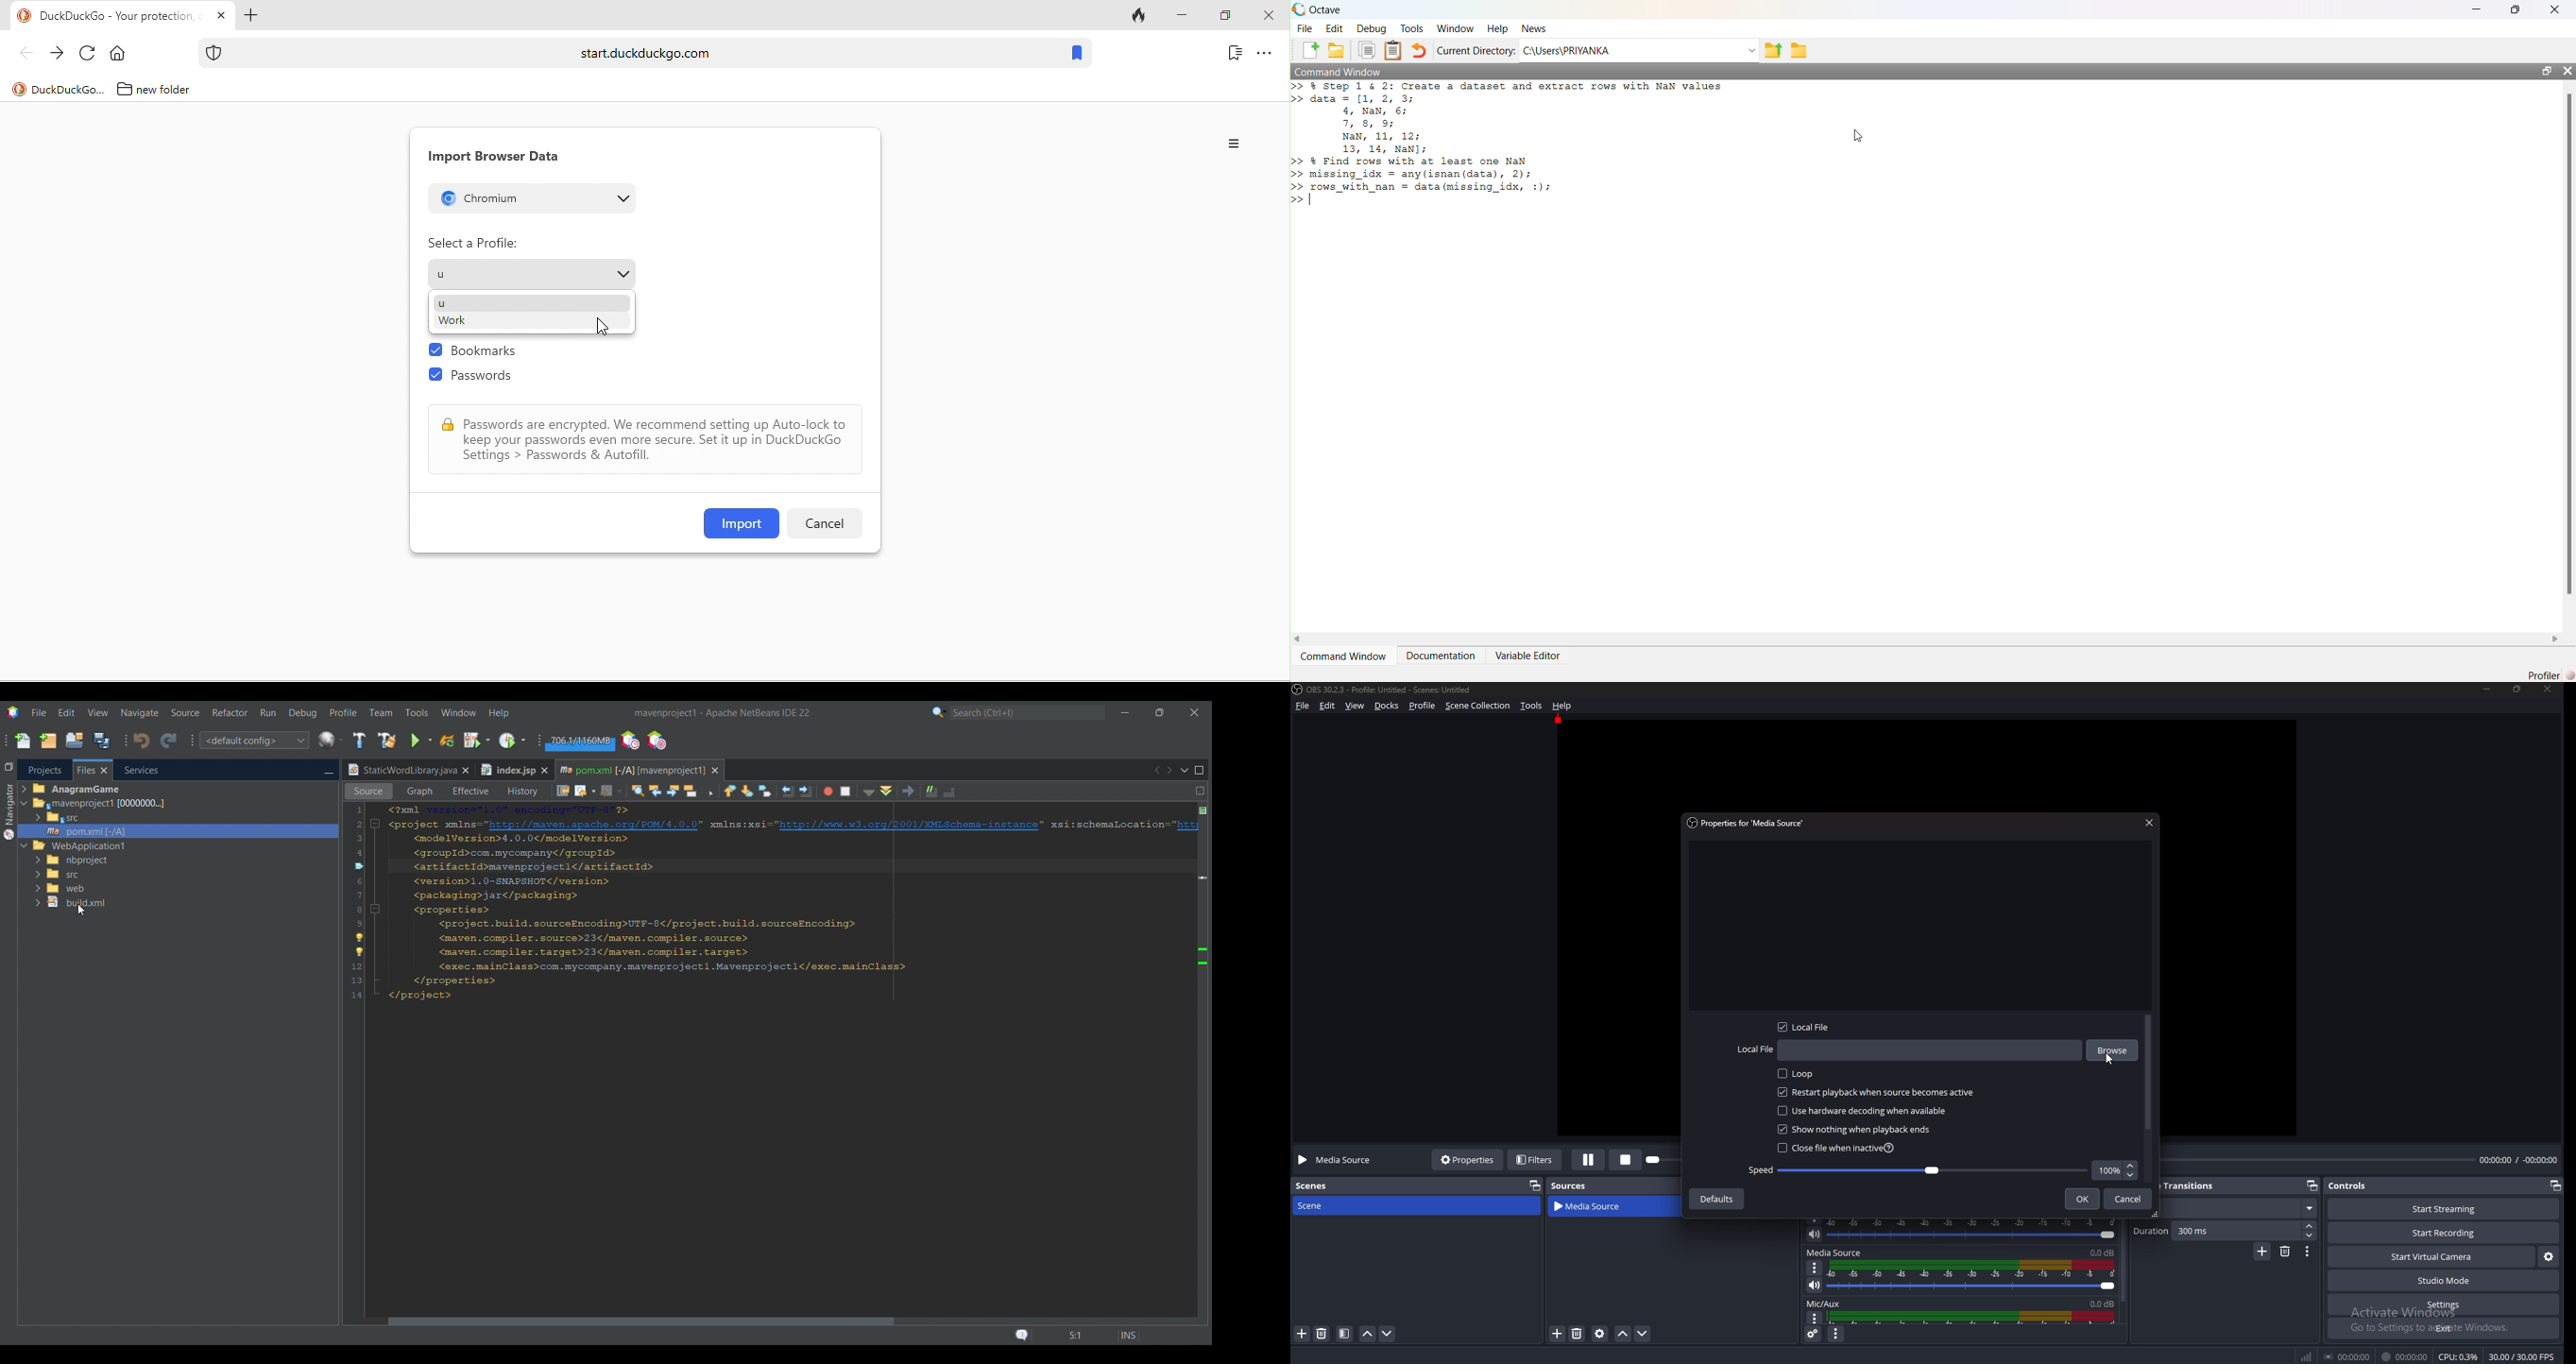 This screenshot has height=1372, width=2576. I want to click on Speed, so click(1919, 1170).